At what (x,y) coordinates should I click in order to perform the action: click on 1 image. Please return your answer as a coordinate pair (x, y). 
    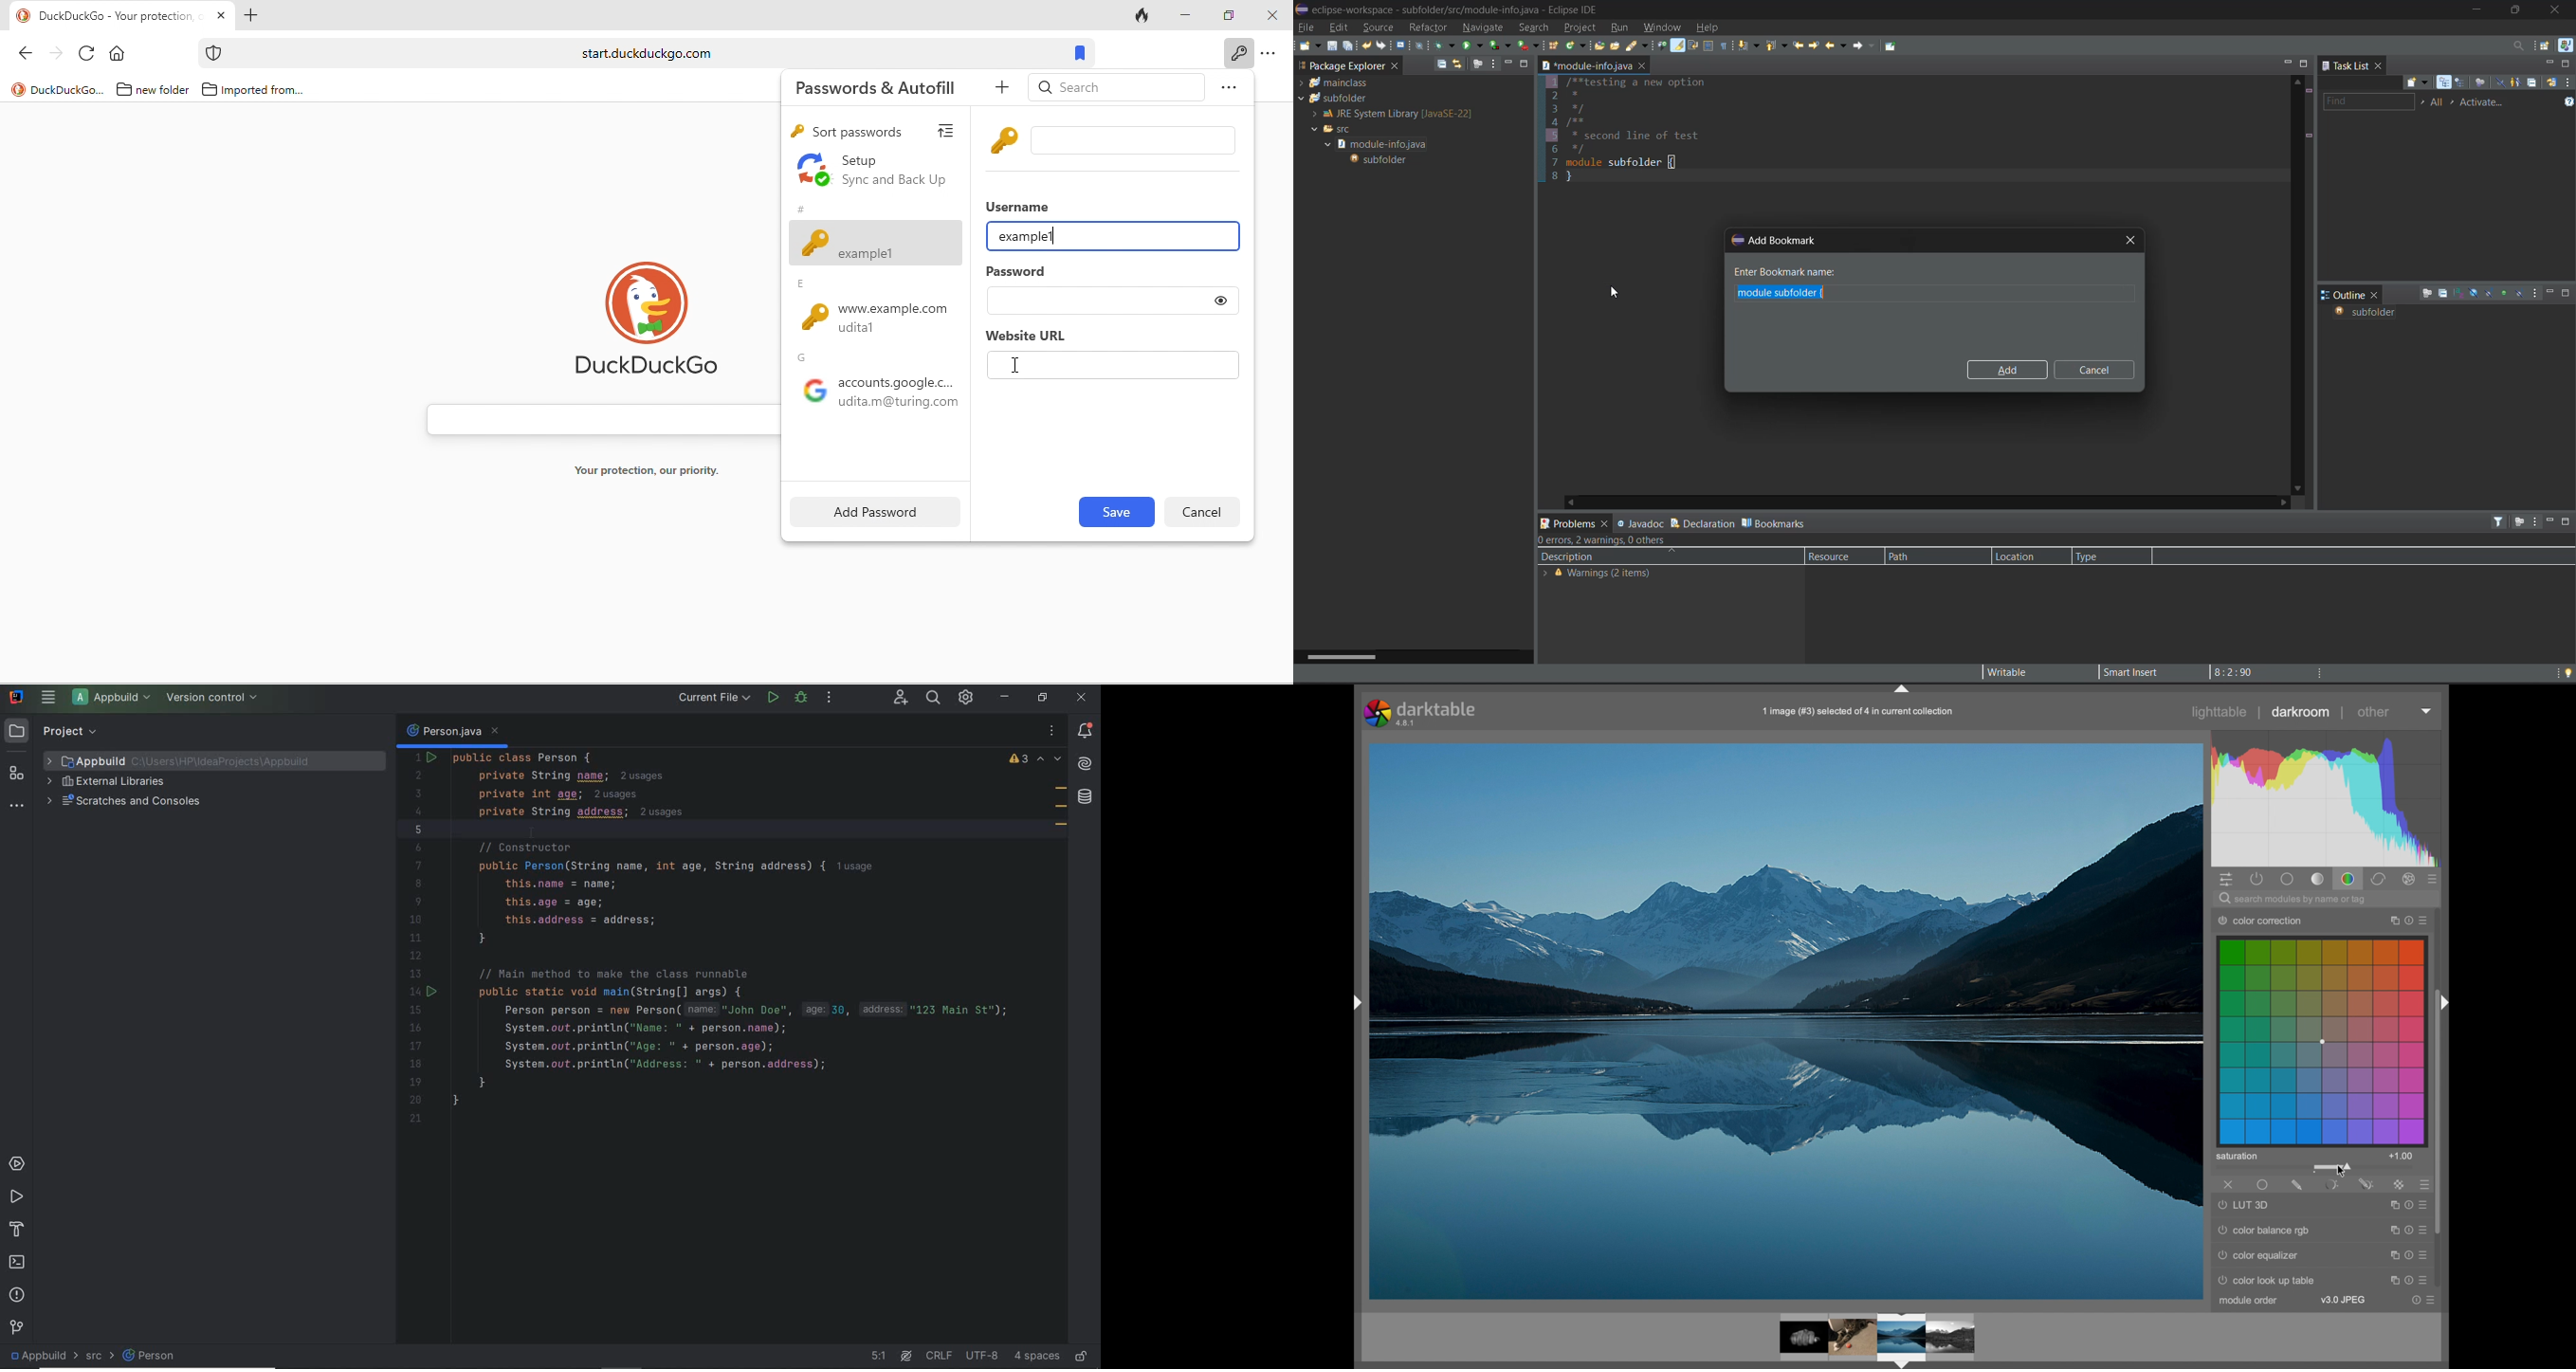
    Looking at the image, I should click on (1859, 712).